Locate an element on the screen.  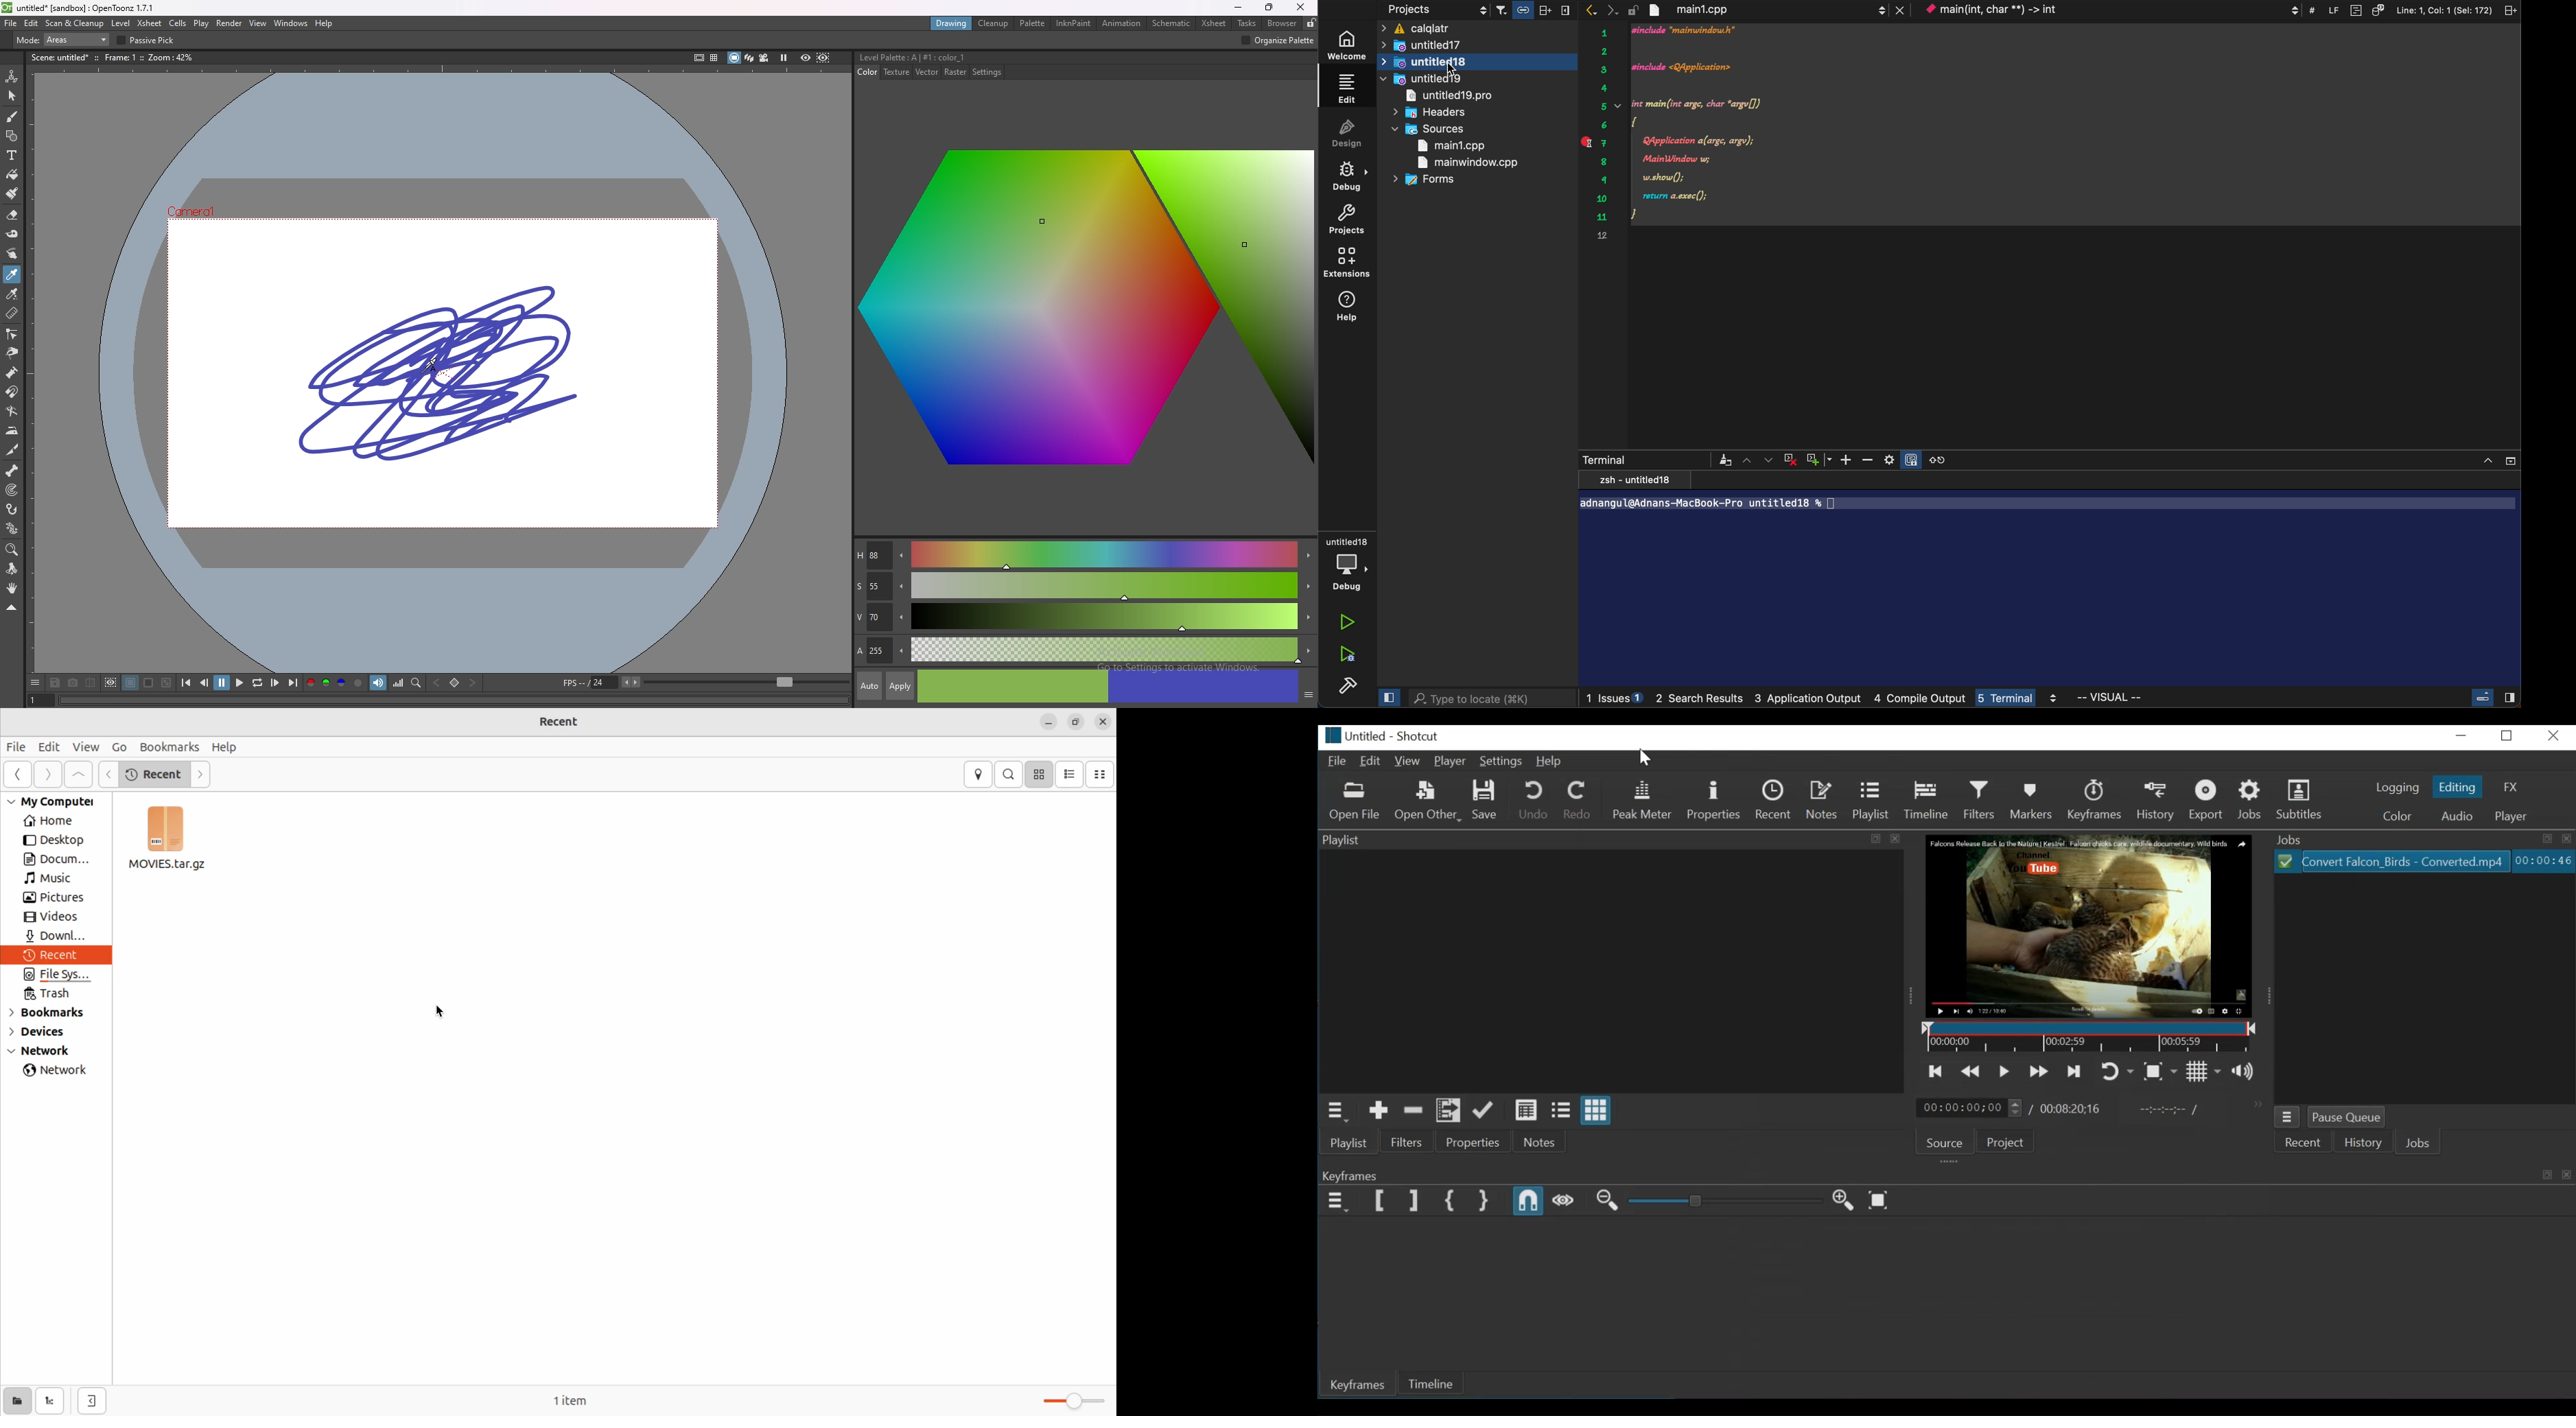
plastic tool is located at coordinates (12, 528).